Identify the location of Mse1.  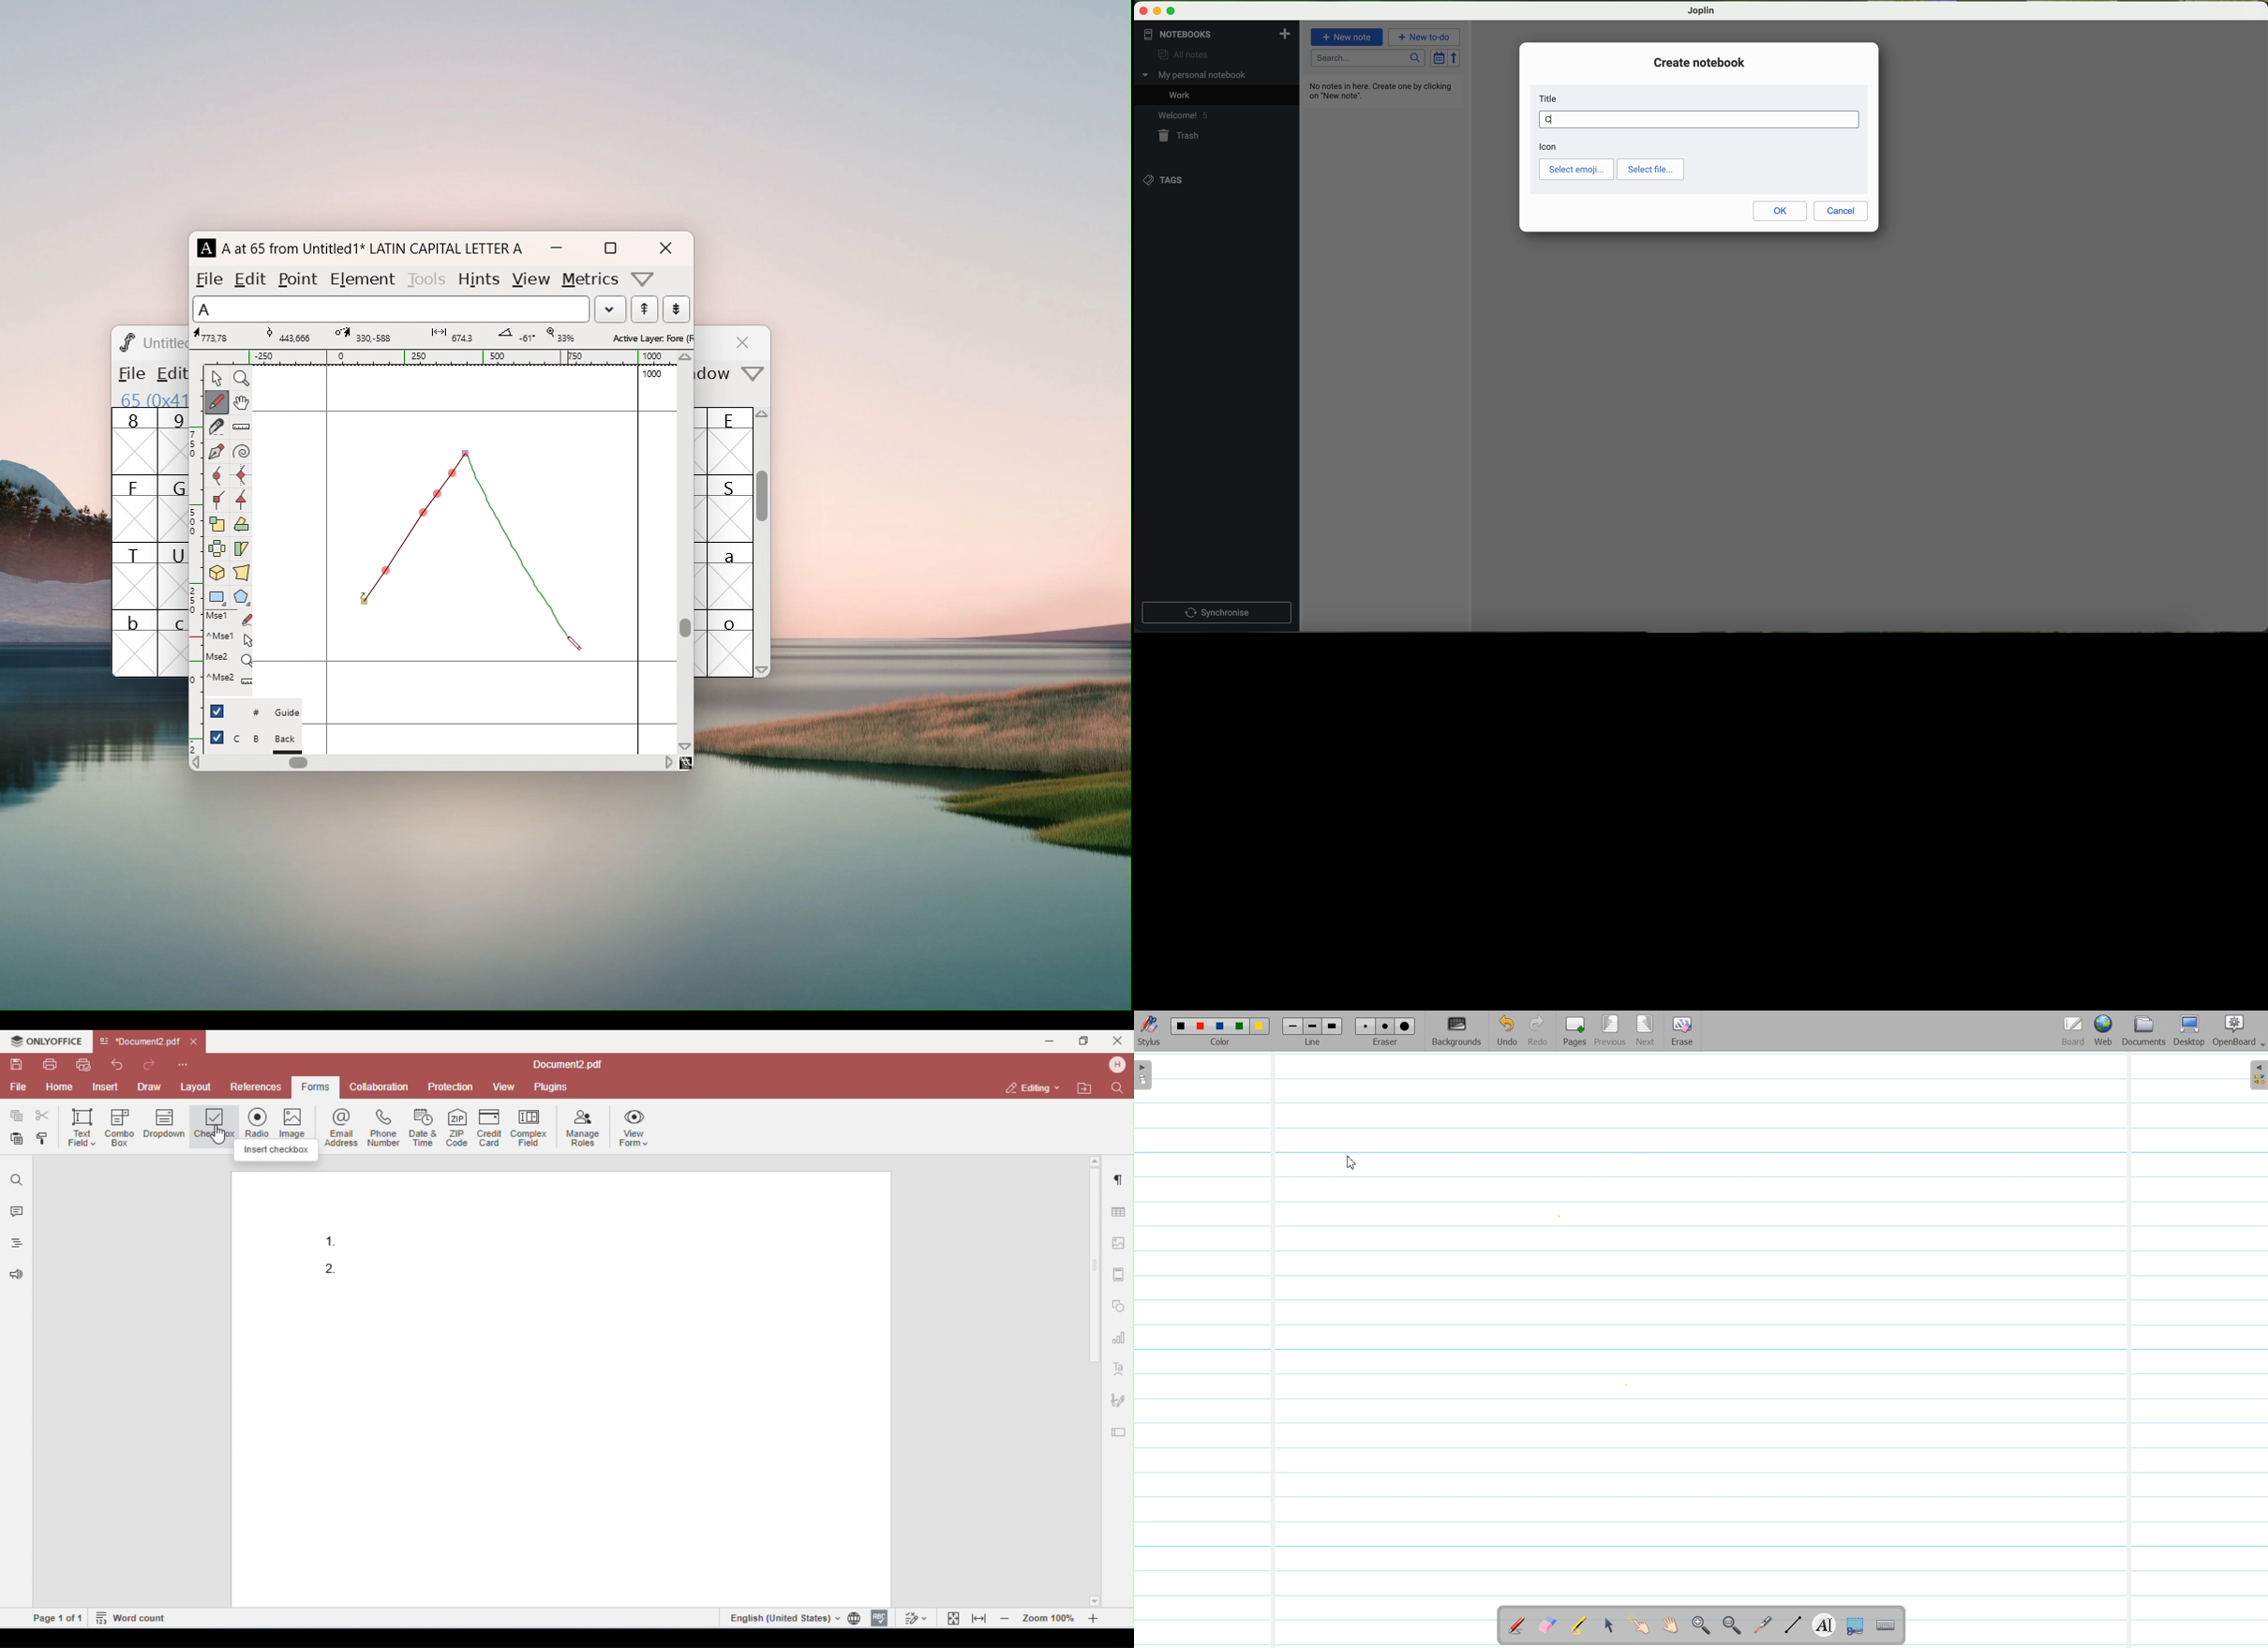
(231, 618).